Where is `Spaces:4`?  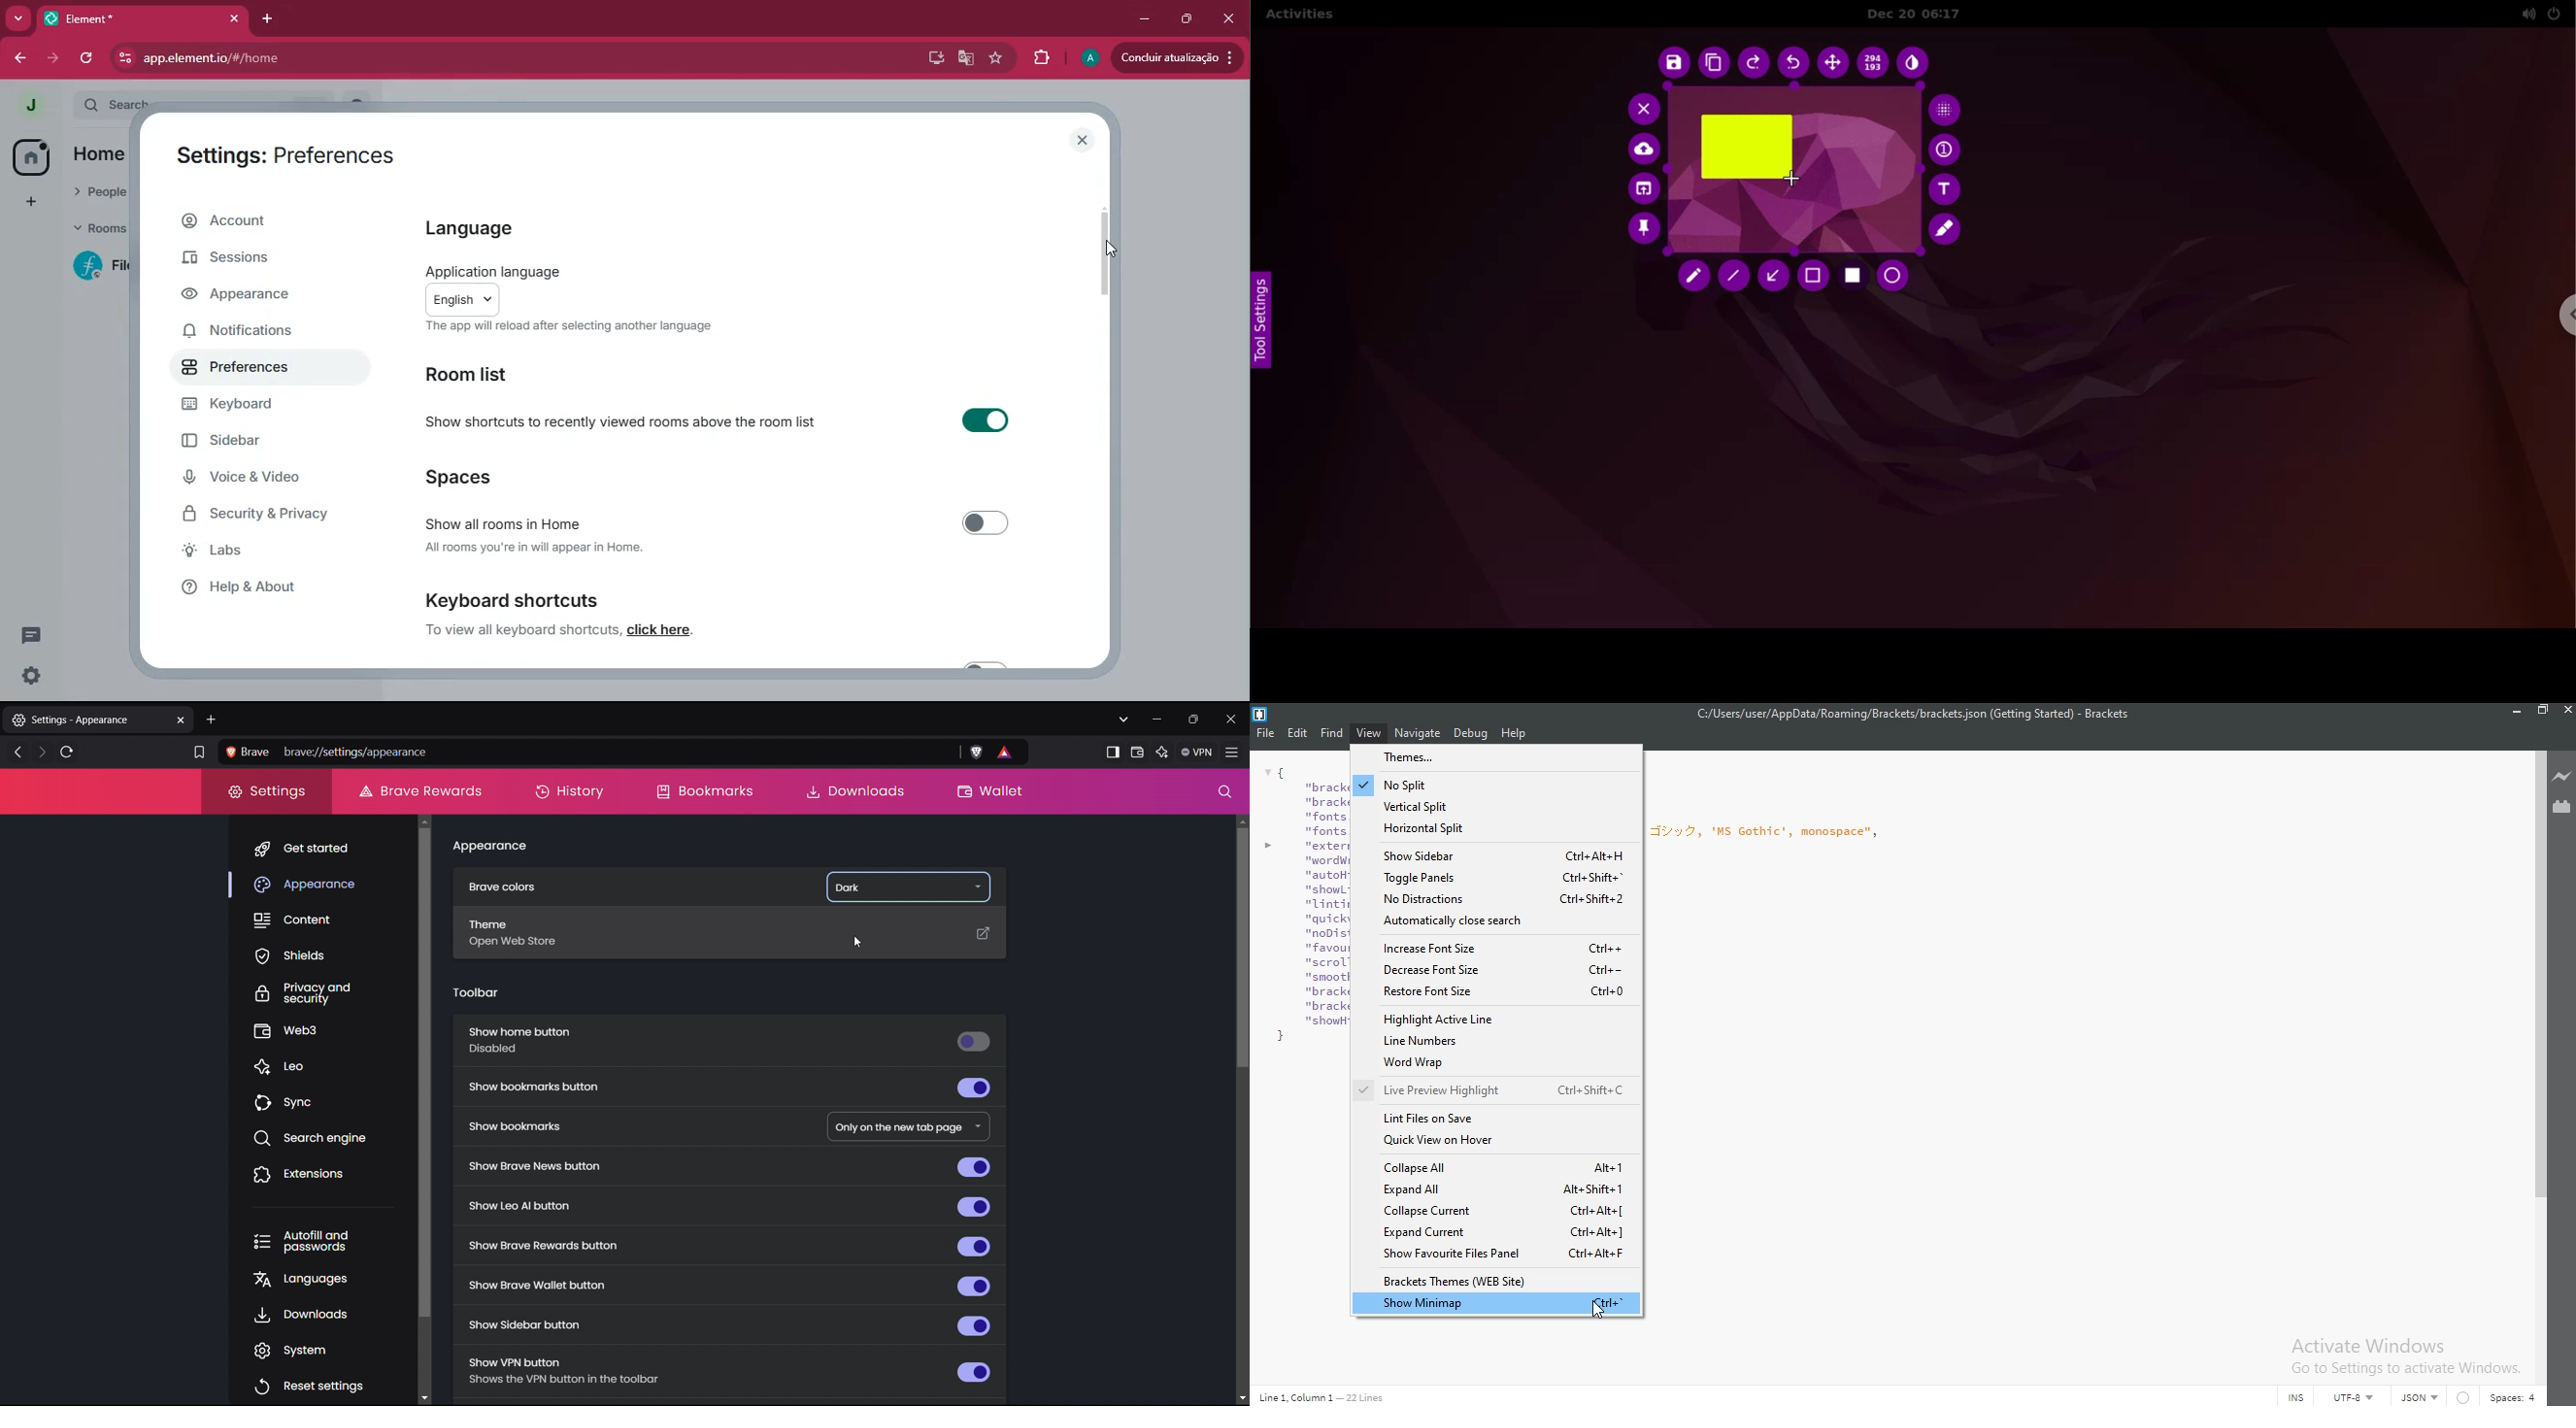
Spaces:4 is located at coordinates (2517, 1395).